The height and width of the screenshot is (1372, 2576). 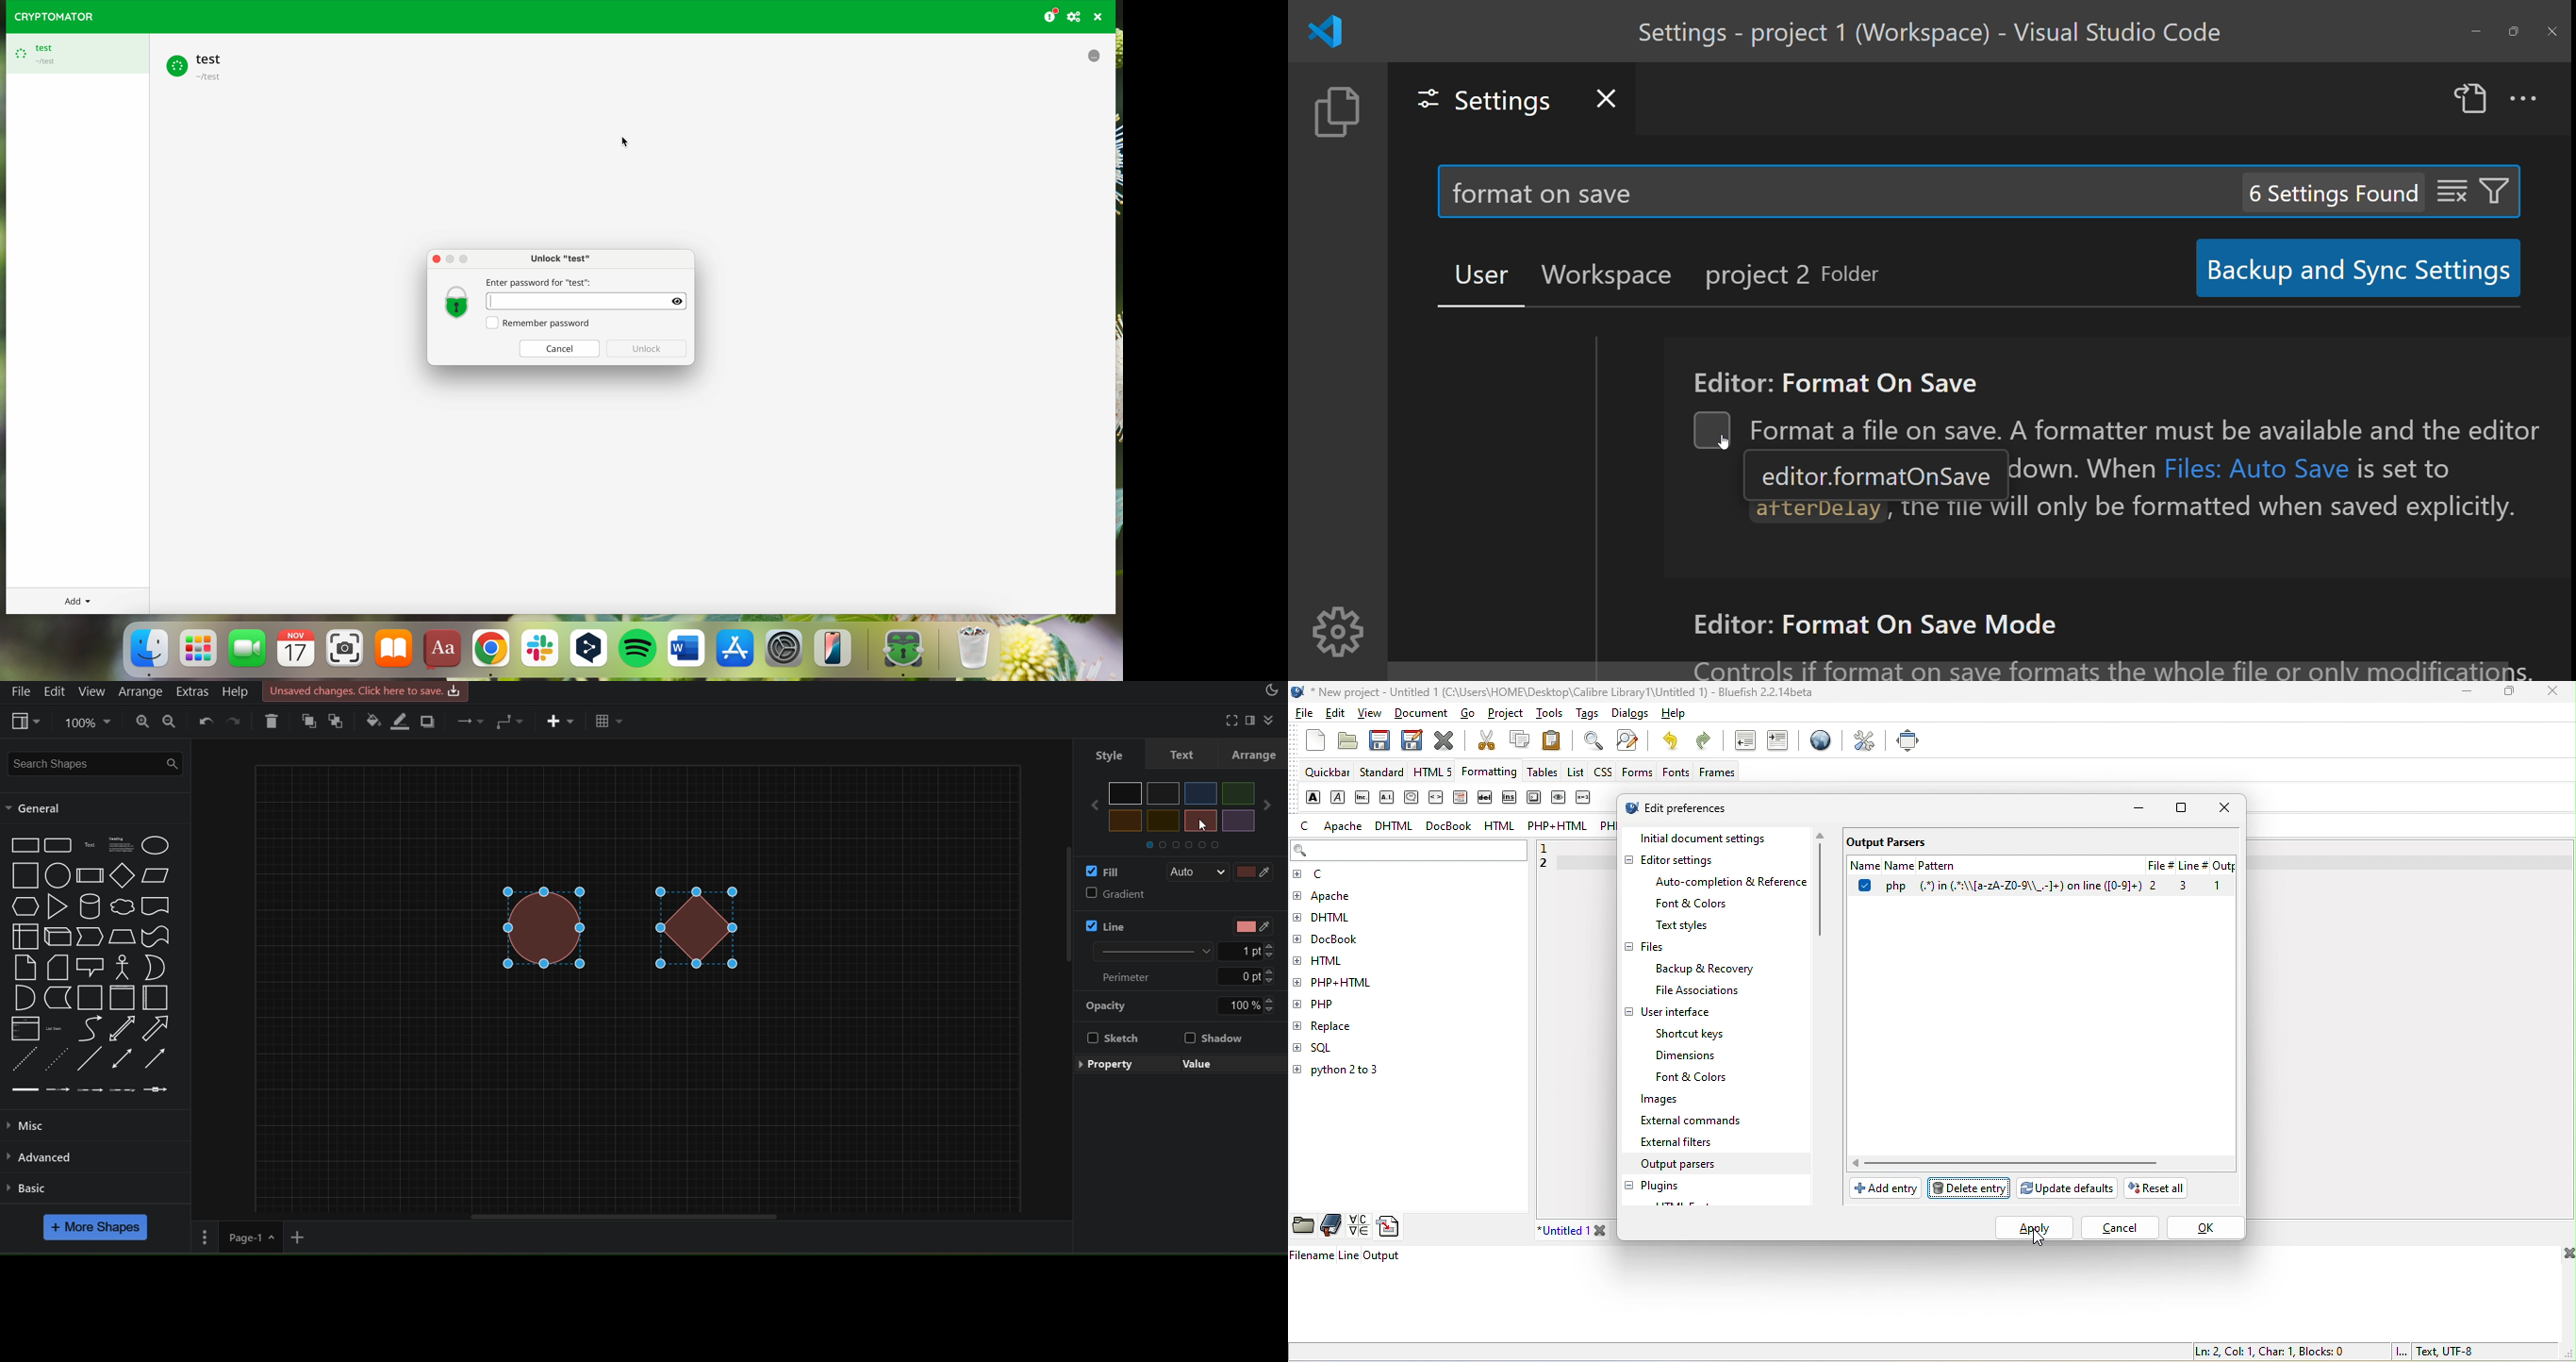 I want to click on select option, so click(x=2042, y=885).